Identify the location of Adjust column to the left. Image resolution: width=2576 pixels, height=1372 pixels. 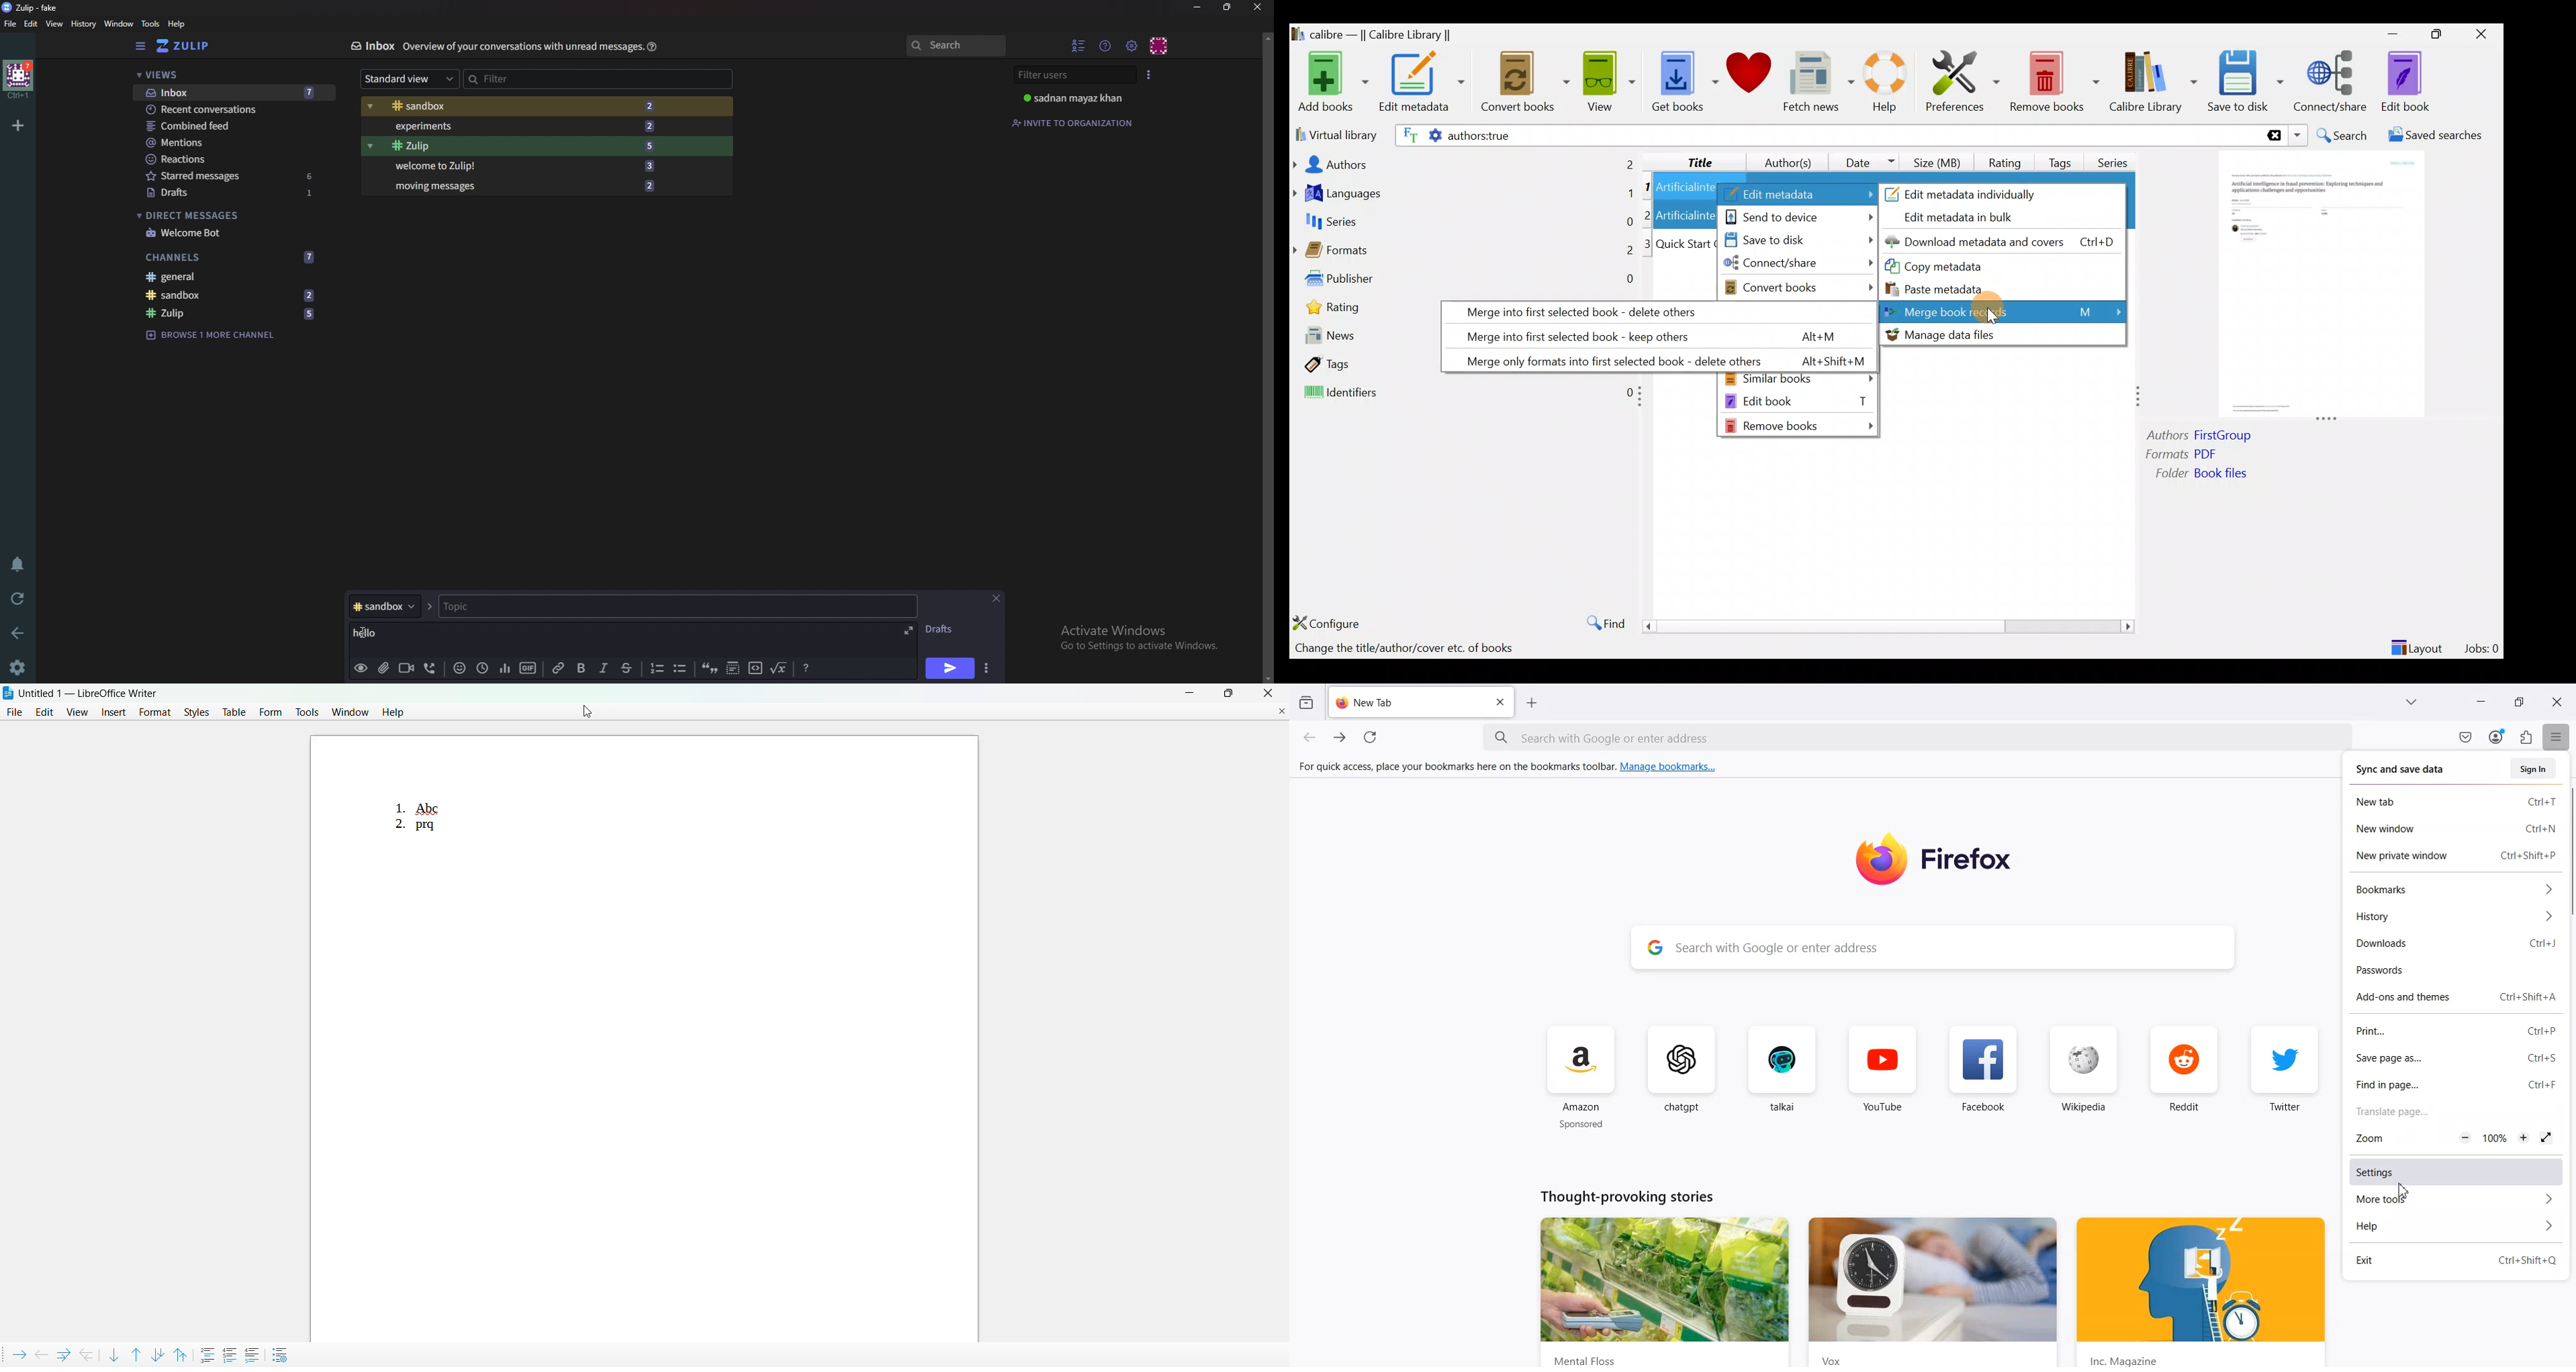
(1644, 401).